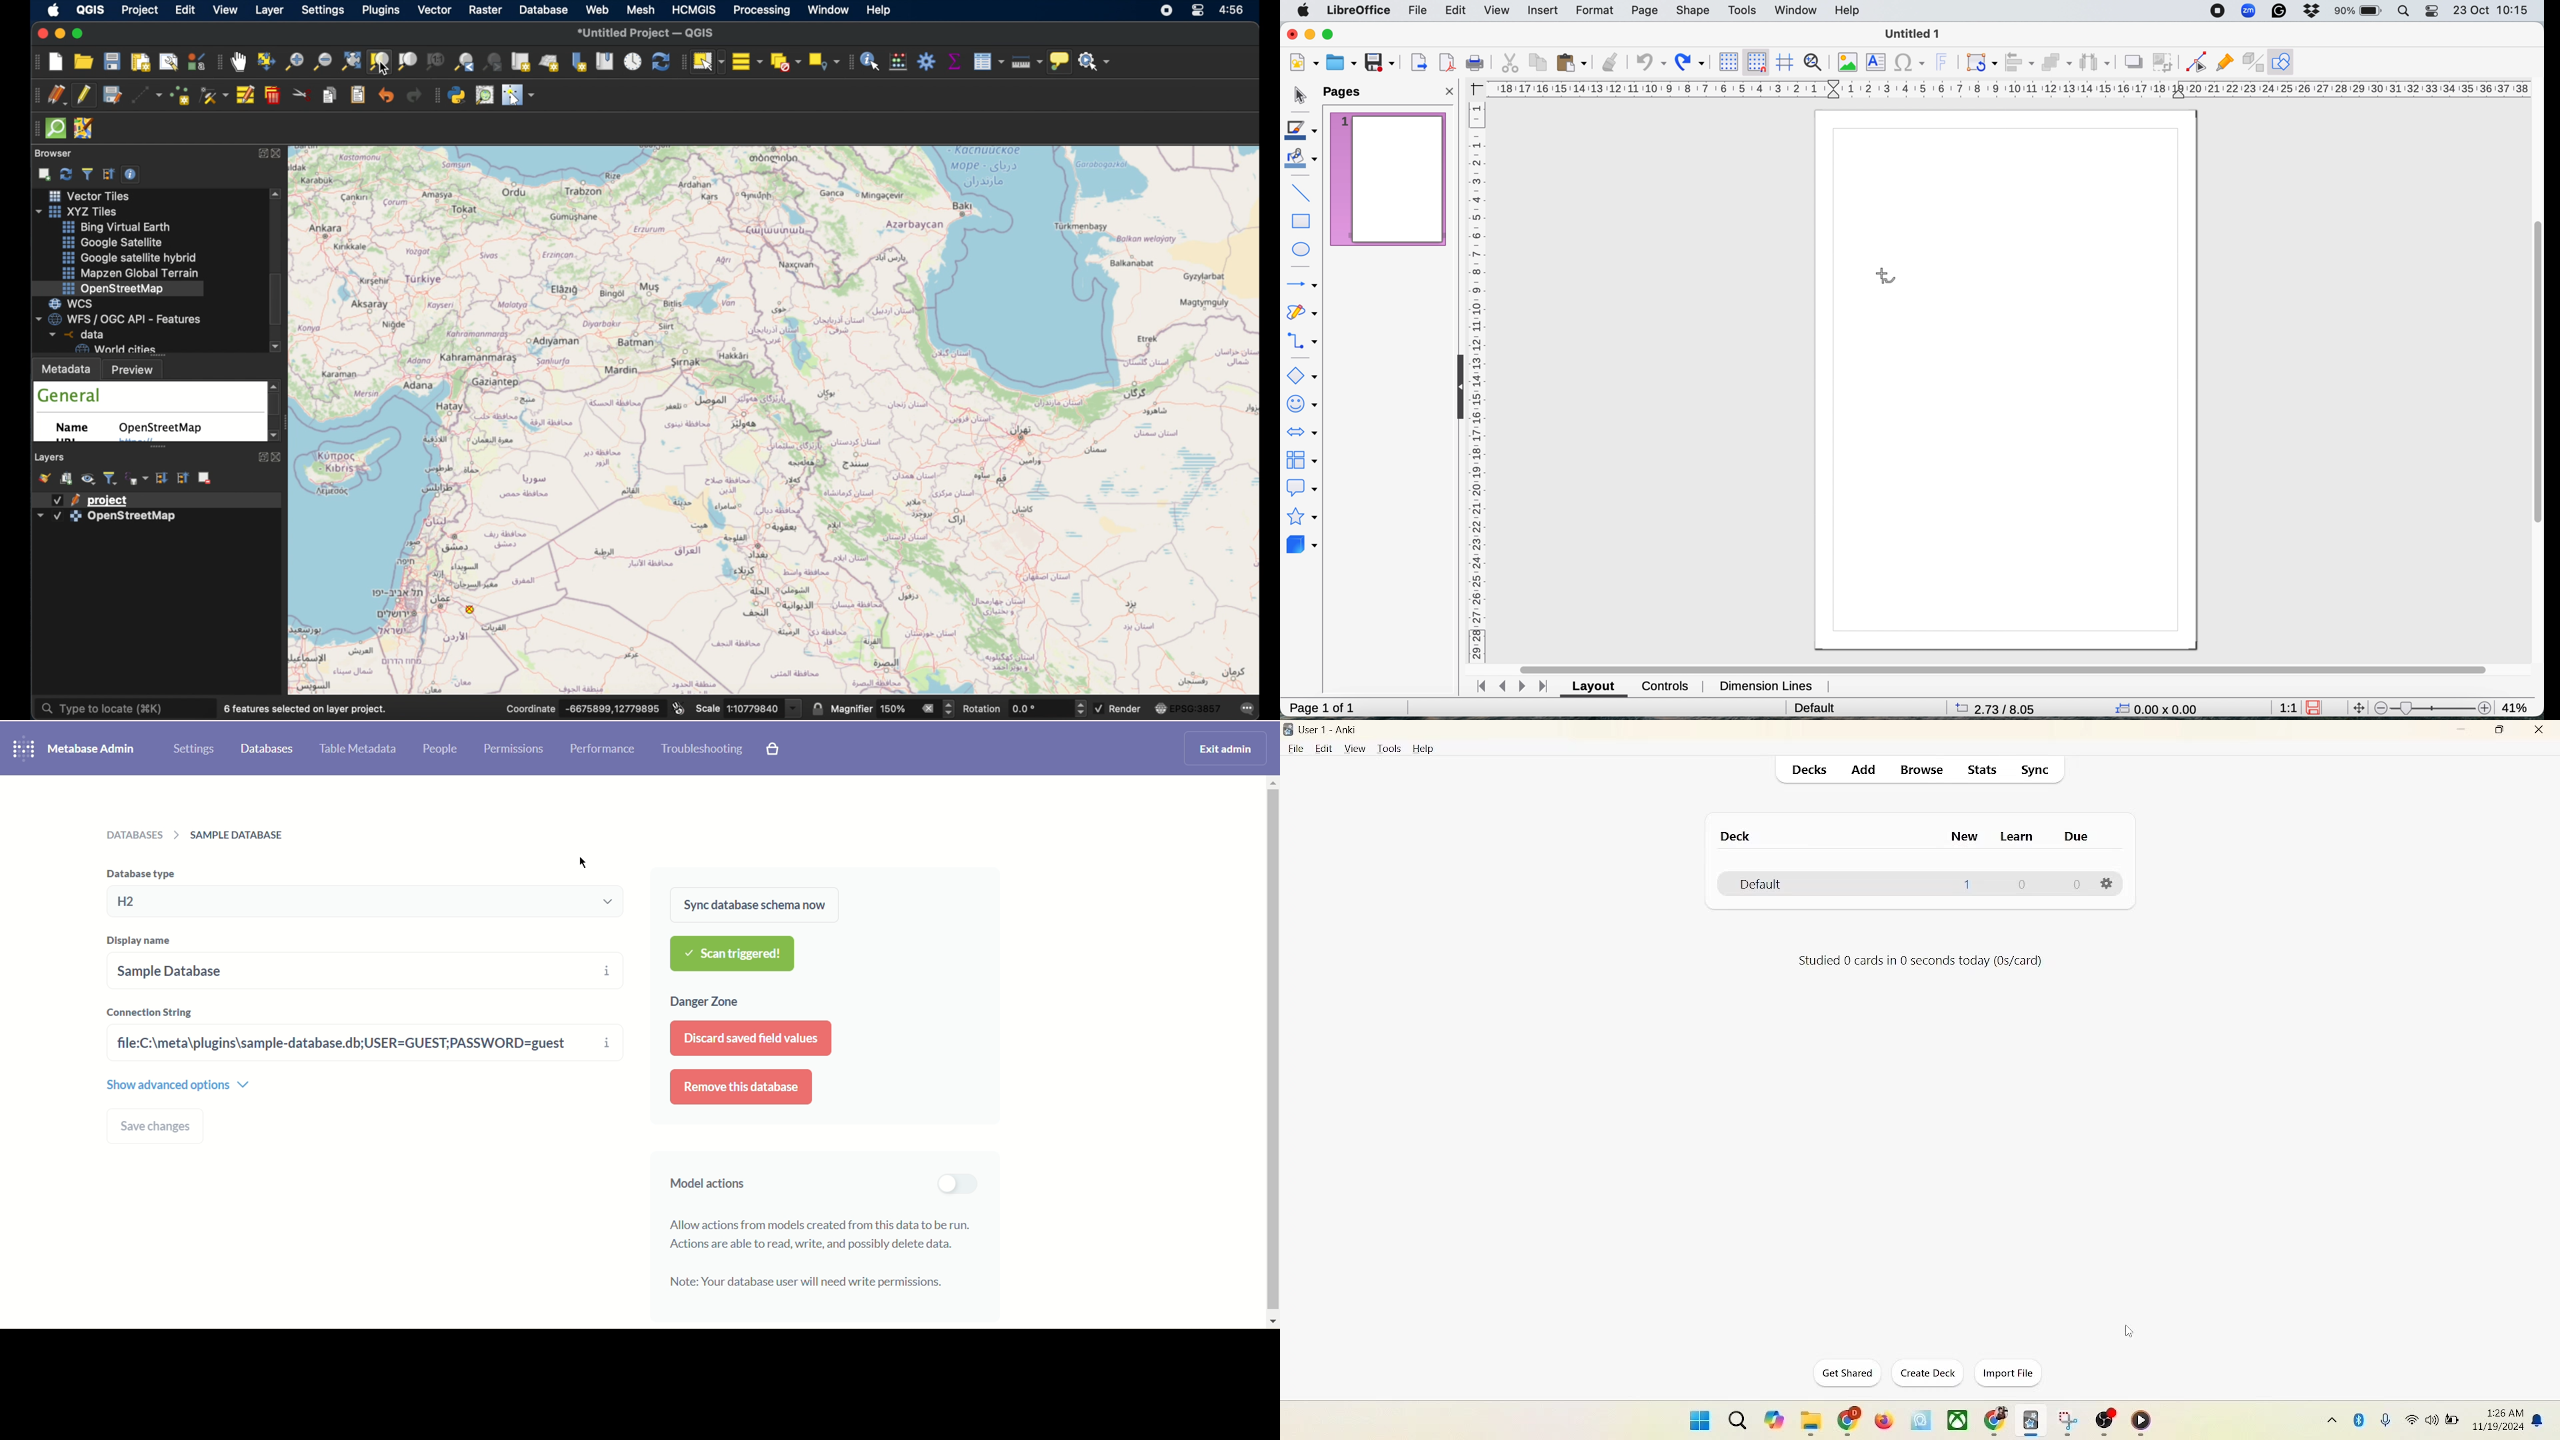 This screenshot has height=1456, width=2576. Describe the element at coordinates (1862, 769) in the screenshot. I see `add` at that location.